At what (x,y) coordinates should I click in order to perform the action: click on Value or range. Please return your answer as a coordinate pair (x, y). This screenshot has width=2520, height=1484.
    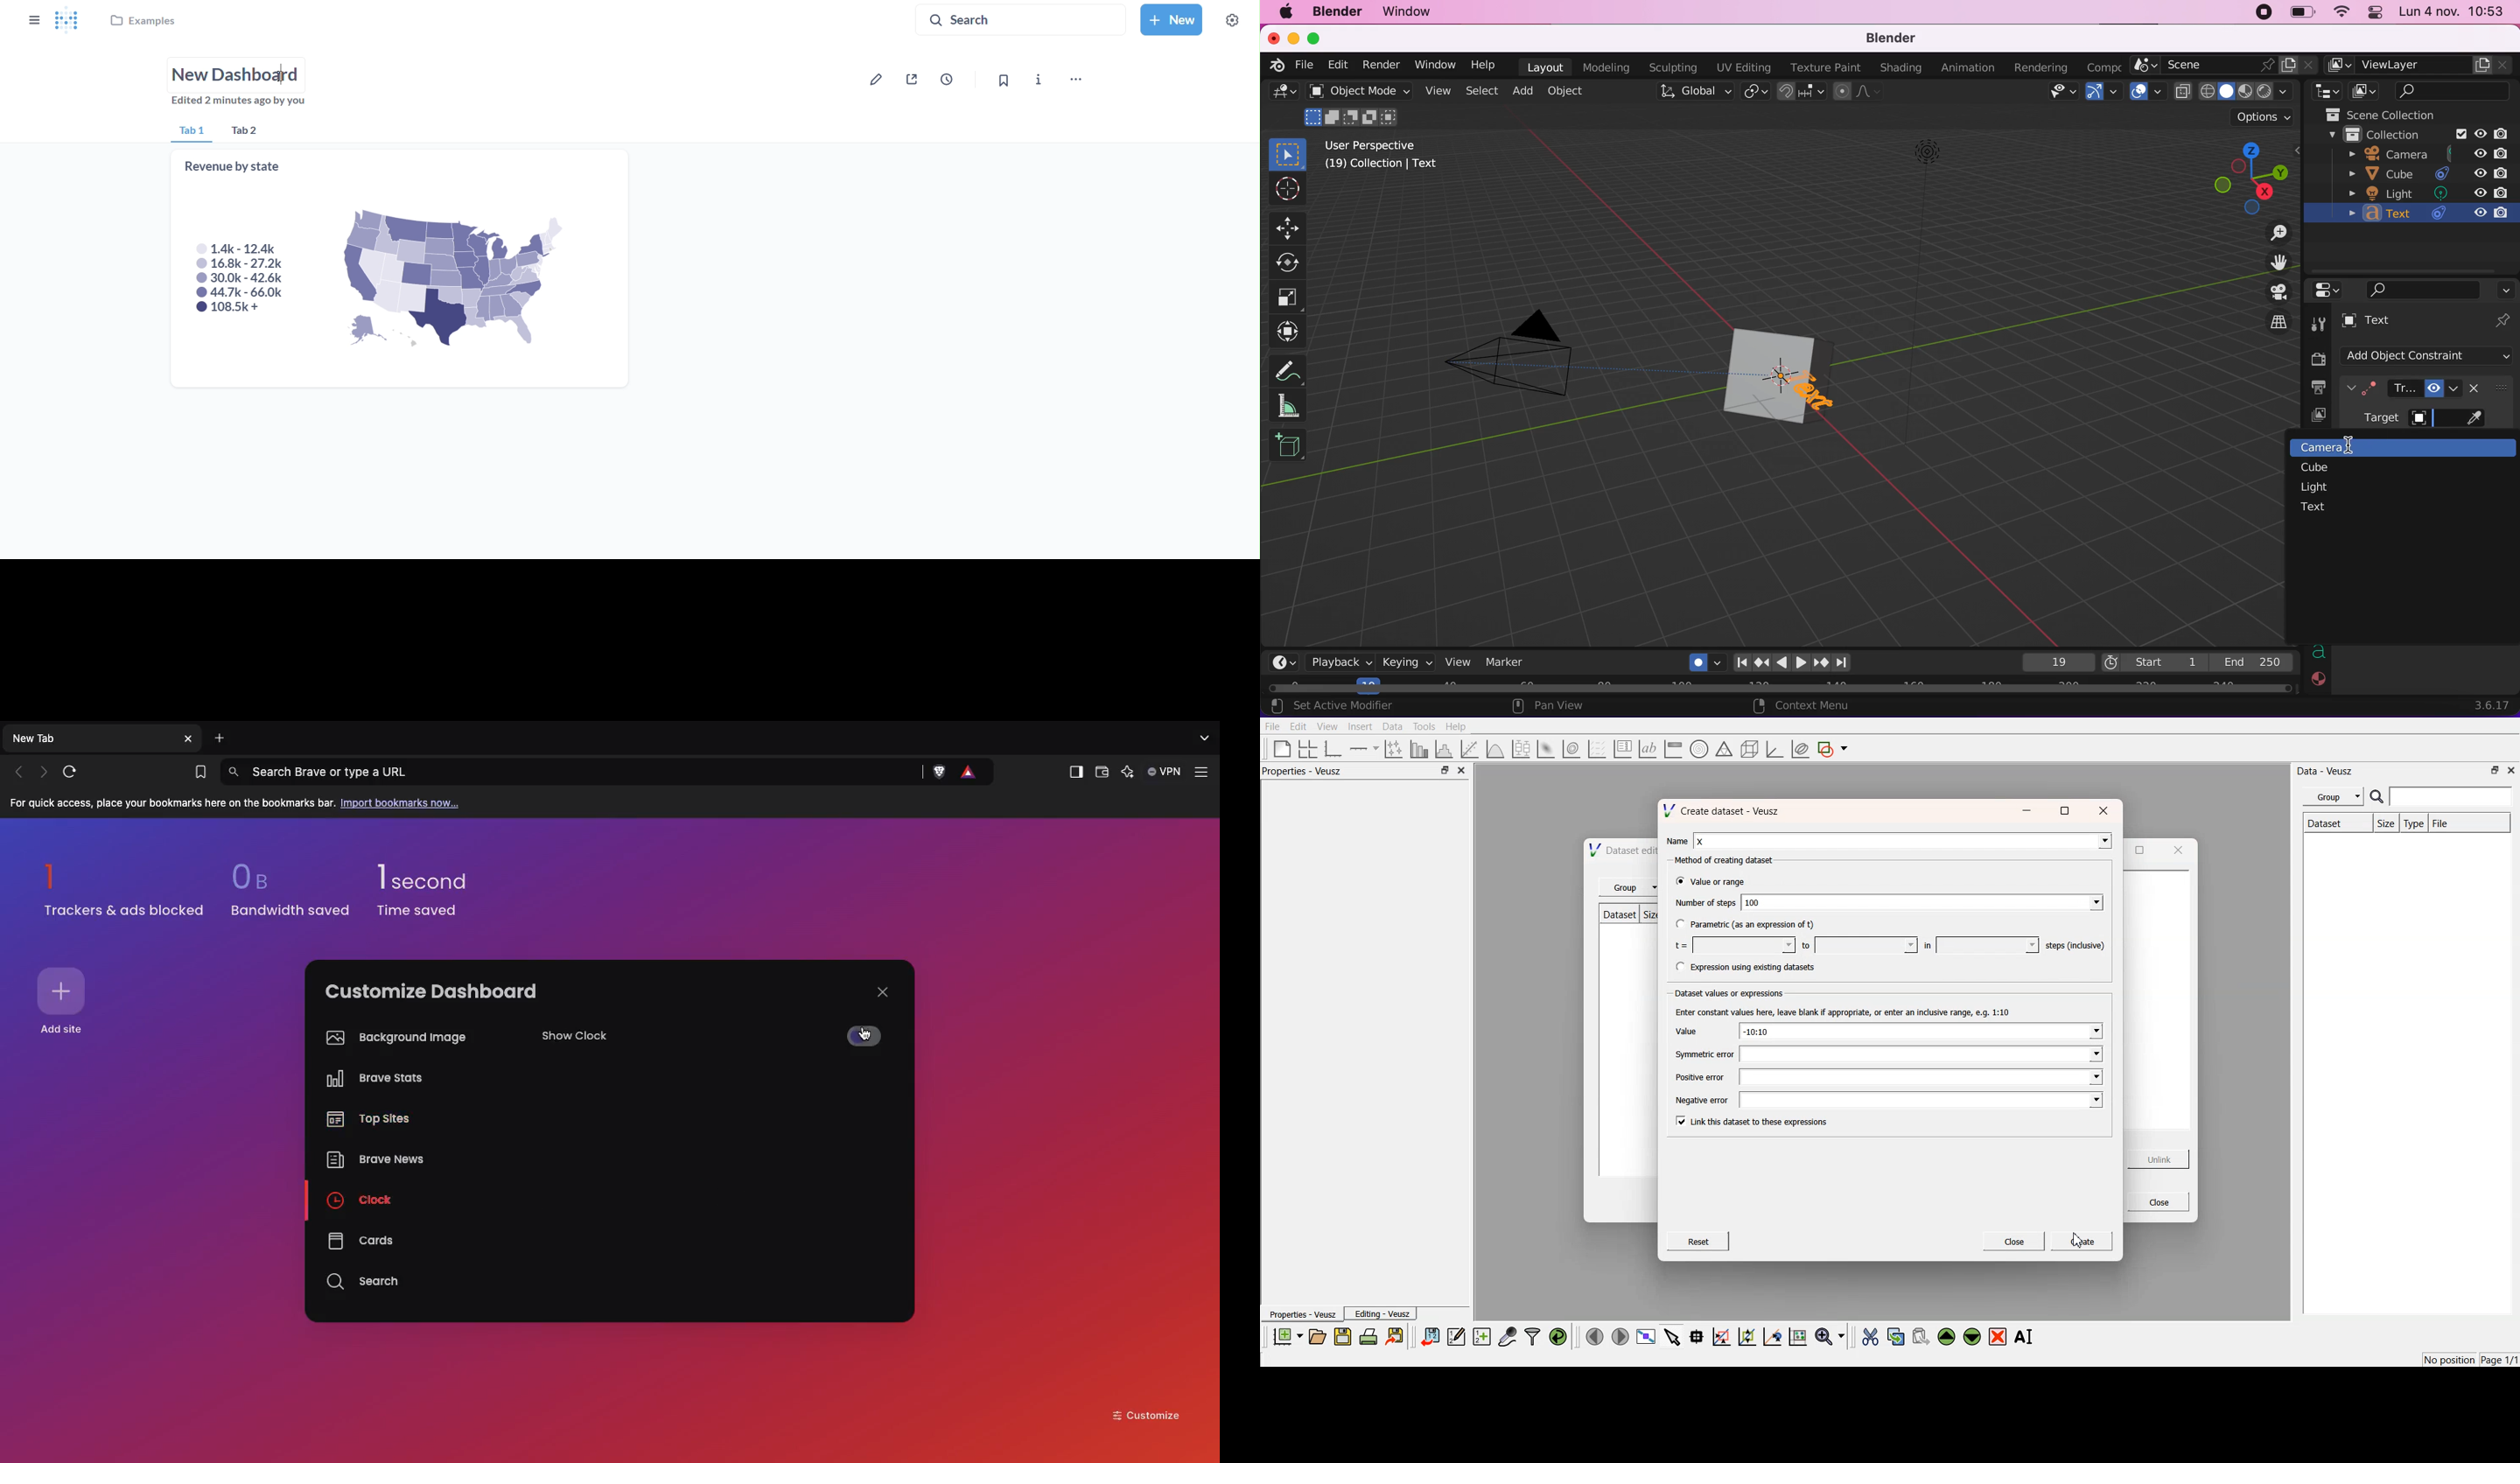
    Looking at the image, I should click on (1722, 884).